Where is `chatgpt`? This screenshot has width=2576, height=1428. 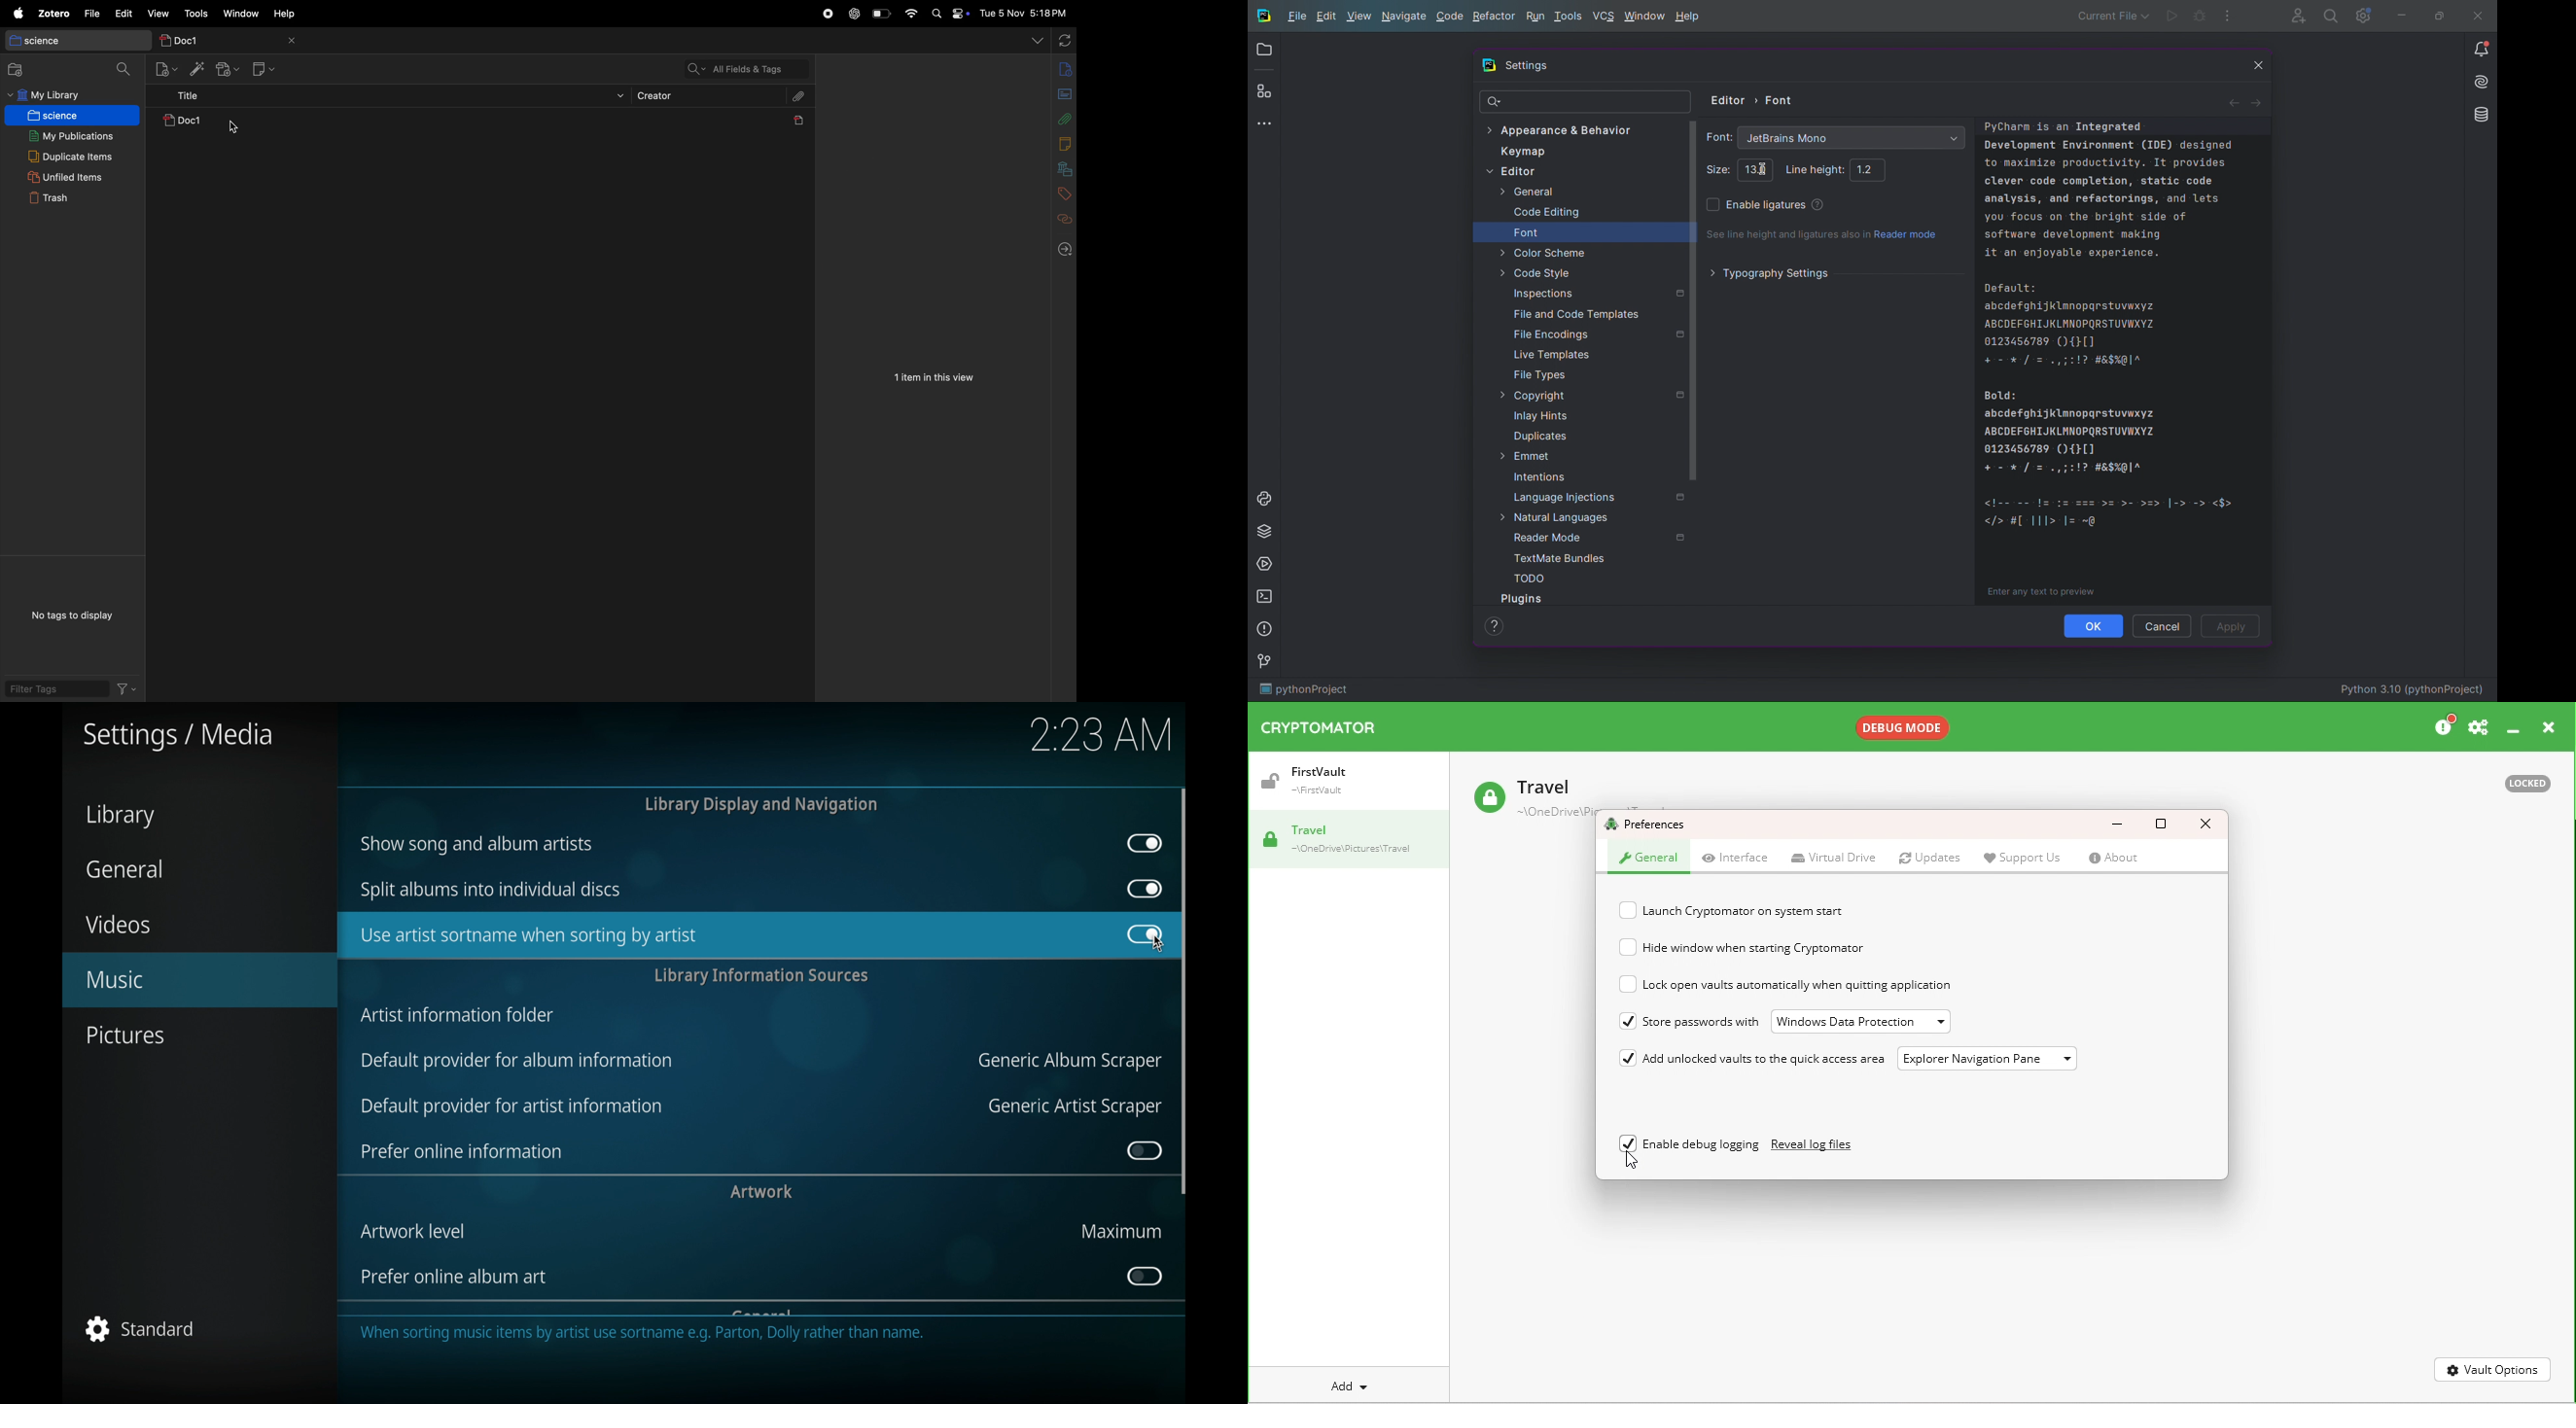
chatgpt is located at coordinates (853, 11).